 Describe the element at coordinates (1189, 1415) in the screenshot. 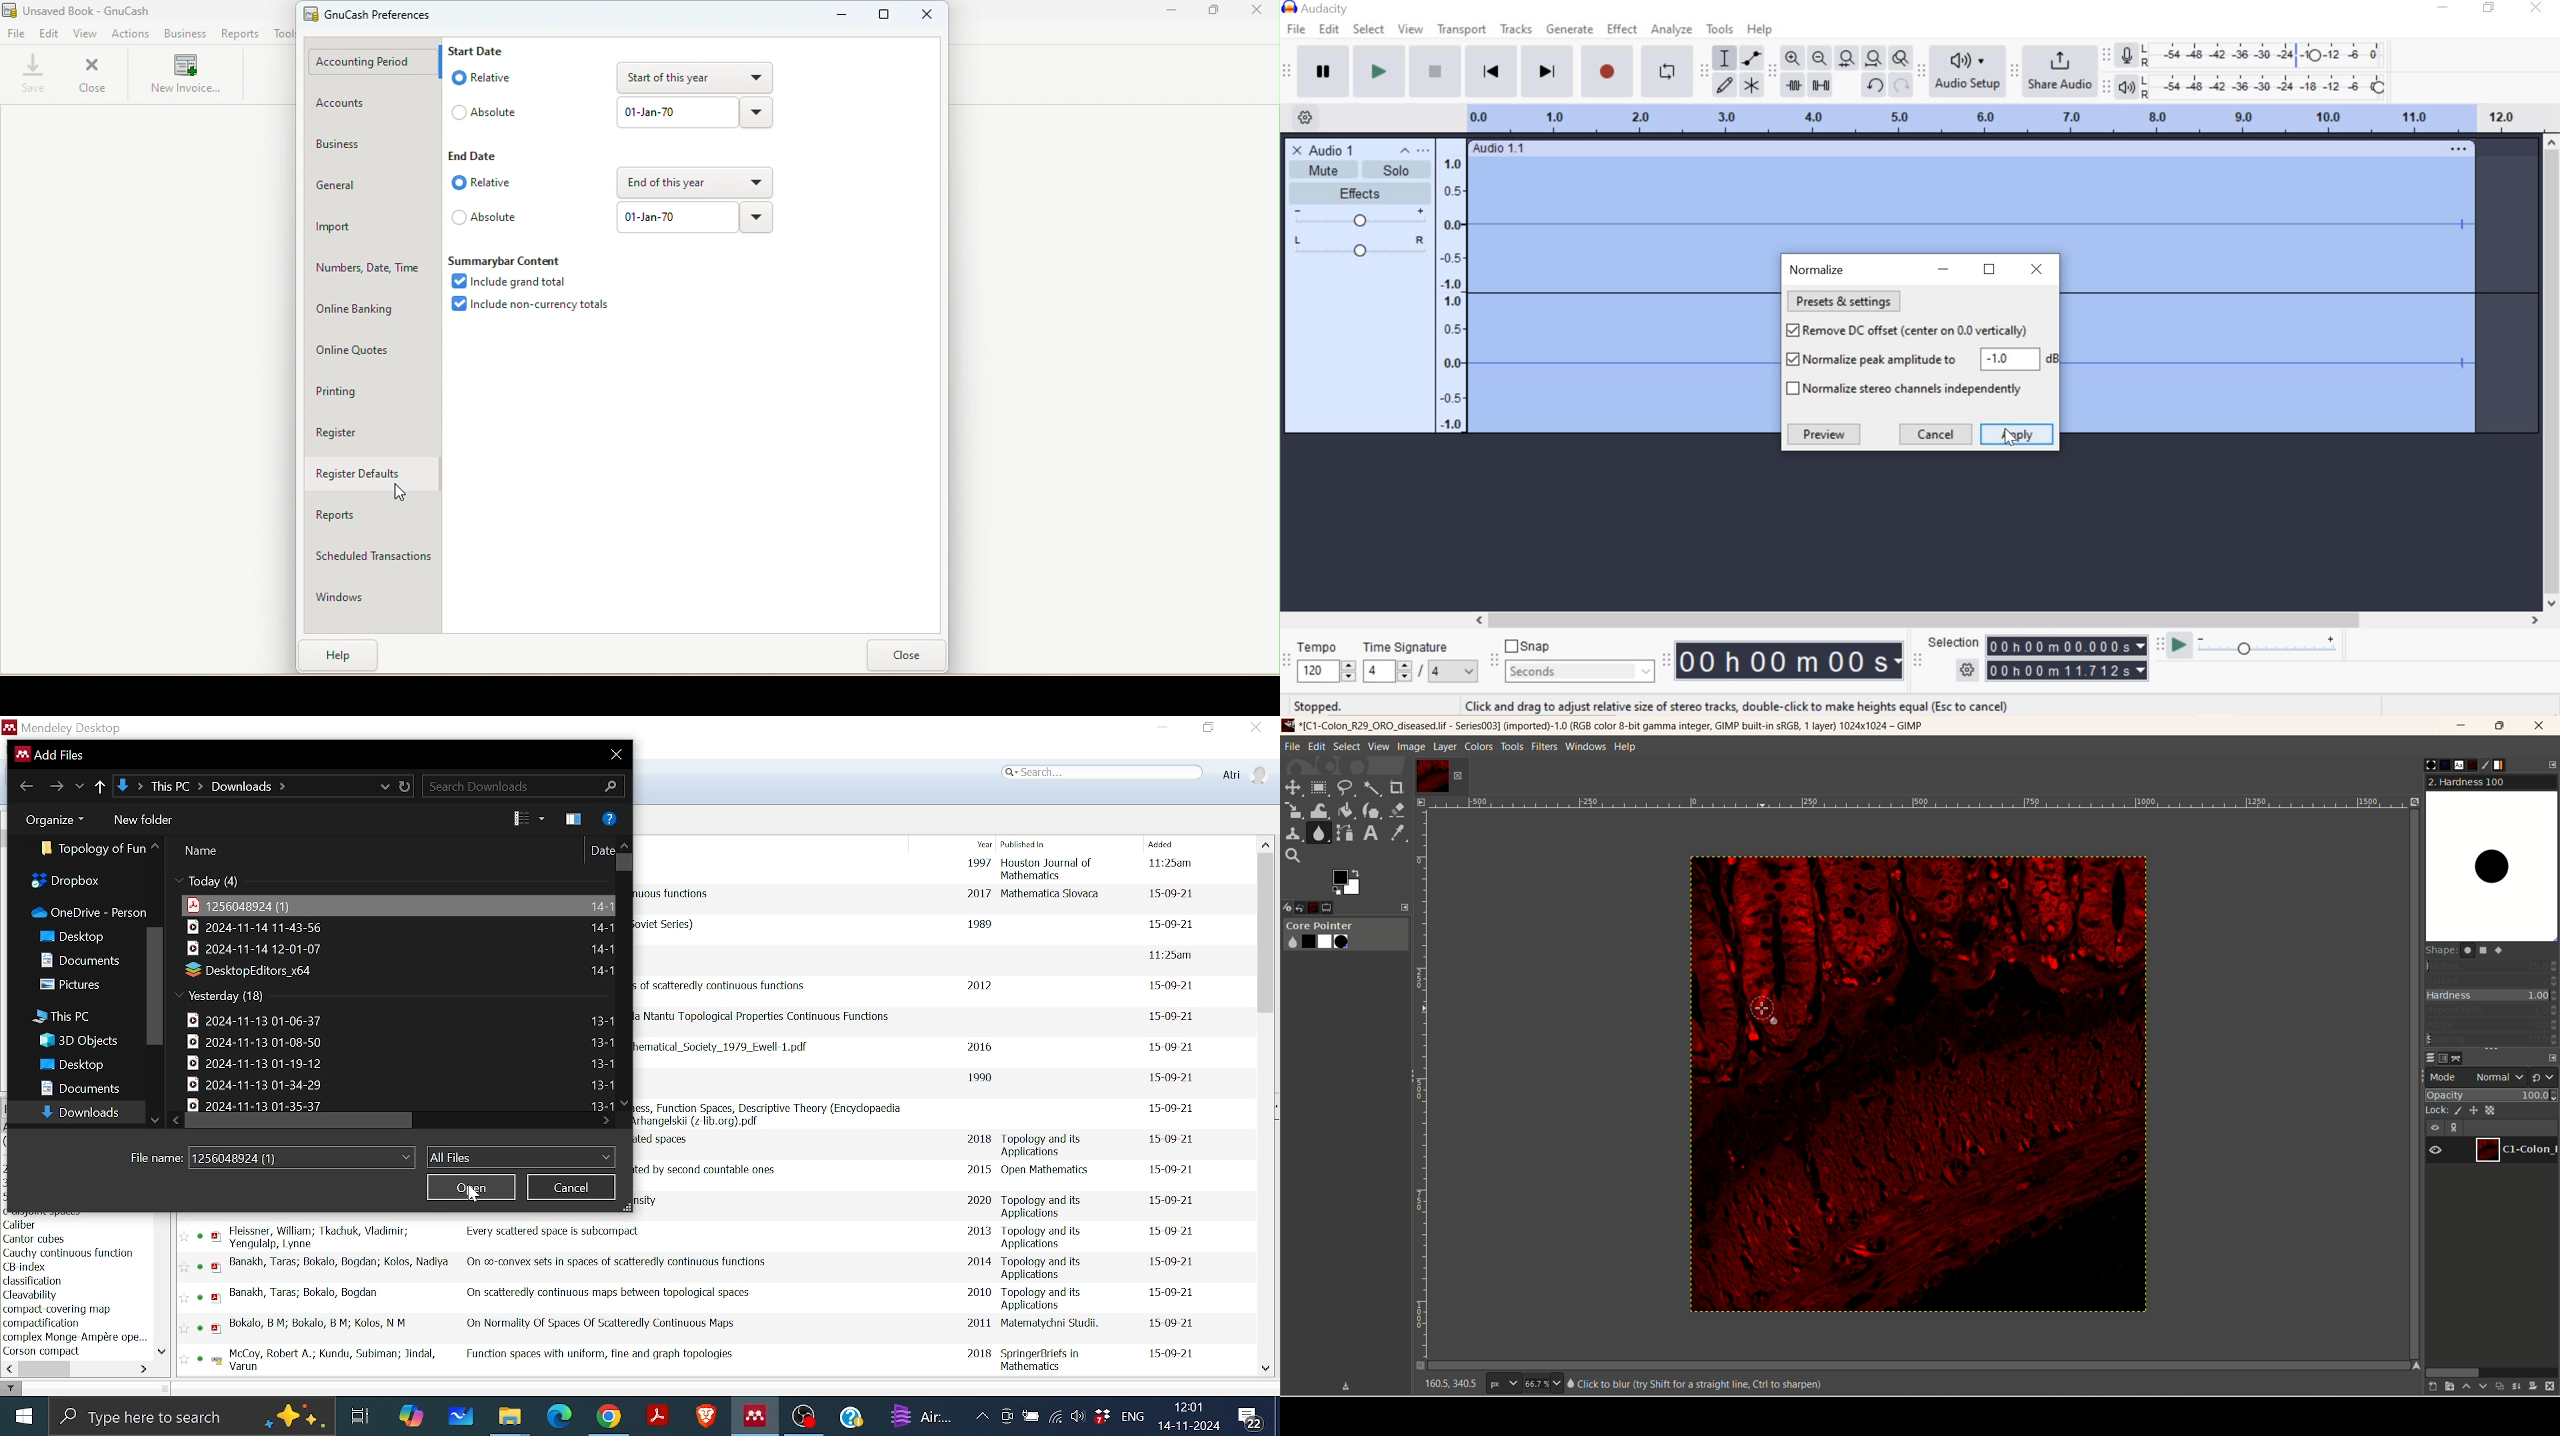

I see `Date and time` at that location.